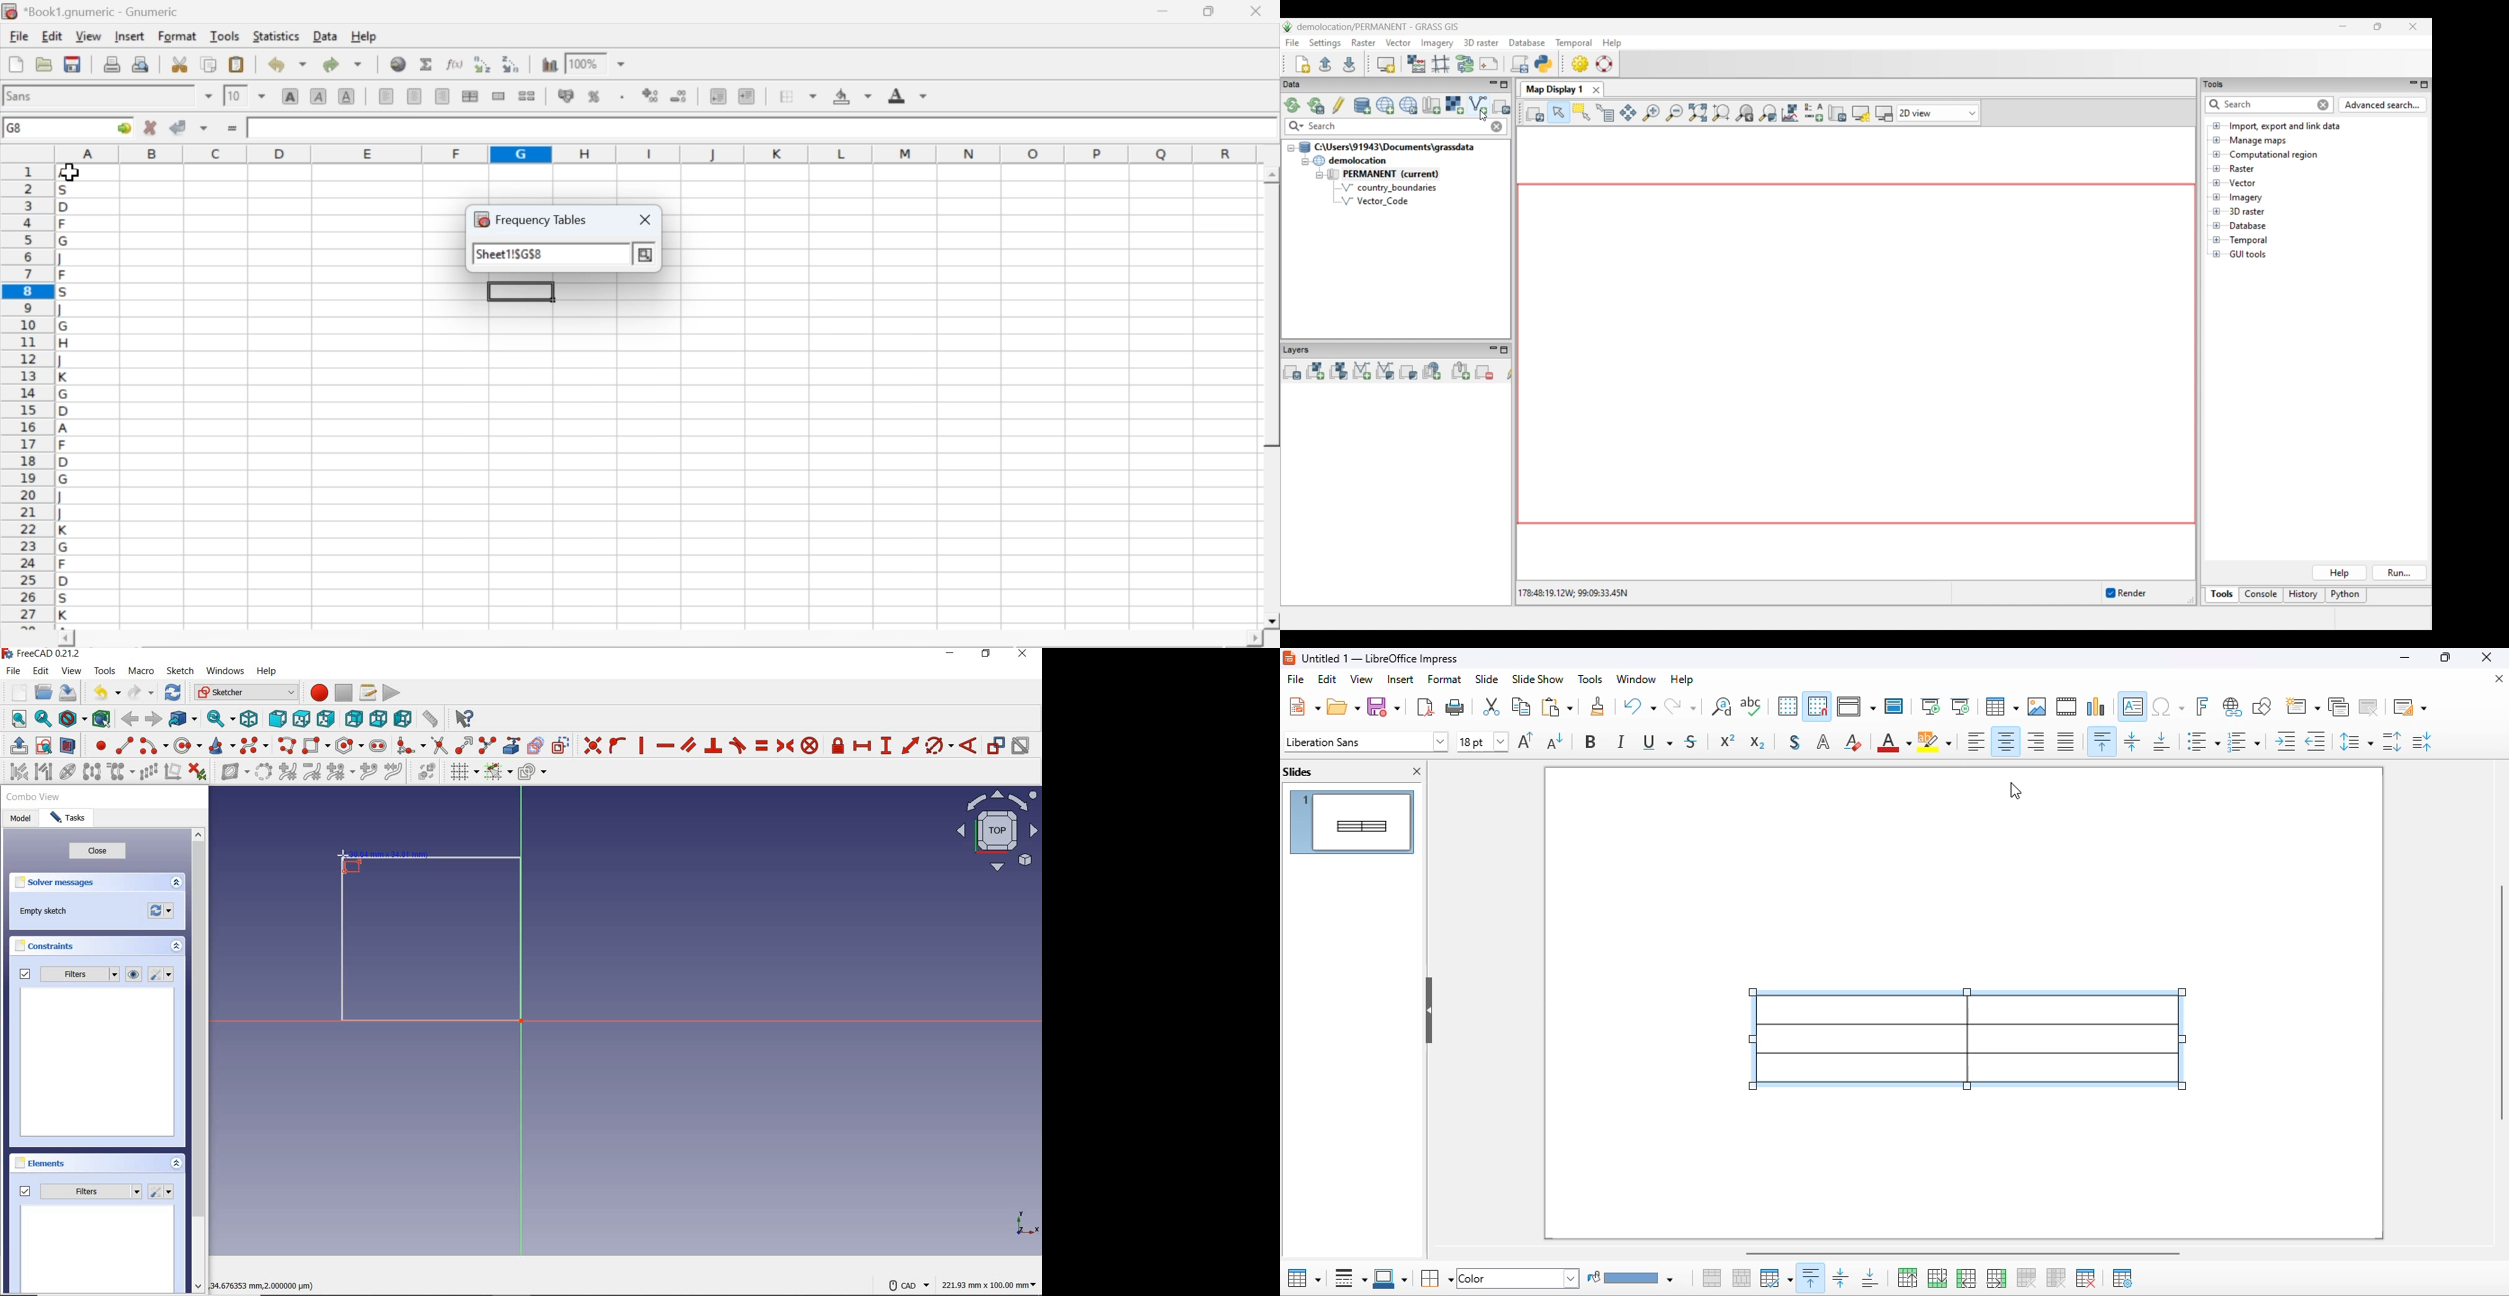  Describe the element at coordinates (1295, 679) in the screenshot. I see `file` at that location.